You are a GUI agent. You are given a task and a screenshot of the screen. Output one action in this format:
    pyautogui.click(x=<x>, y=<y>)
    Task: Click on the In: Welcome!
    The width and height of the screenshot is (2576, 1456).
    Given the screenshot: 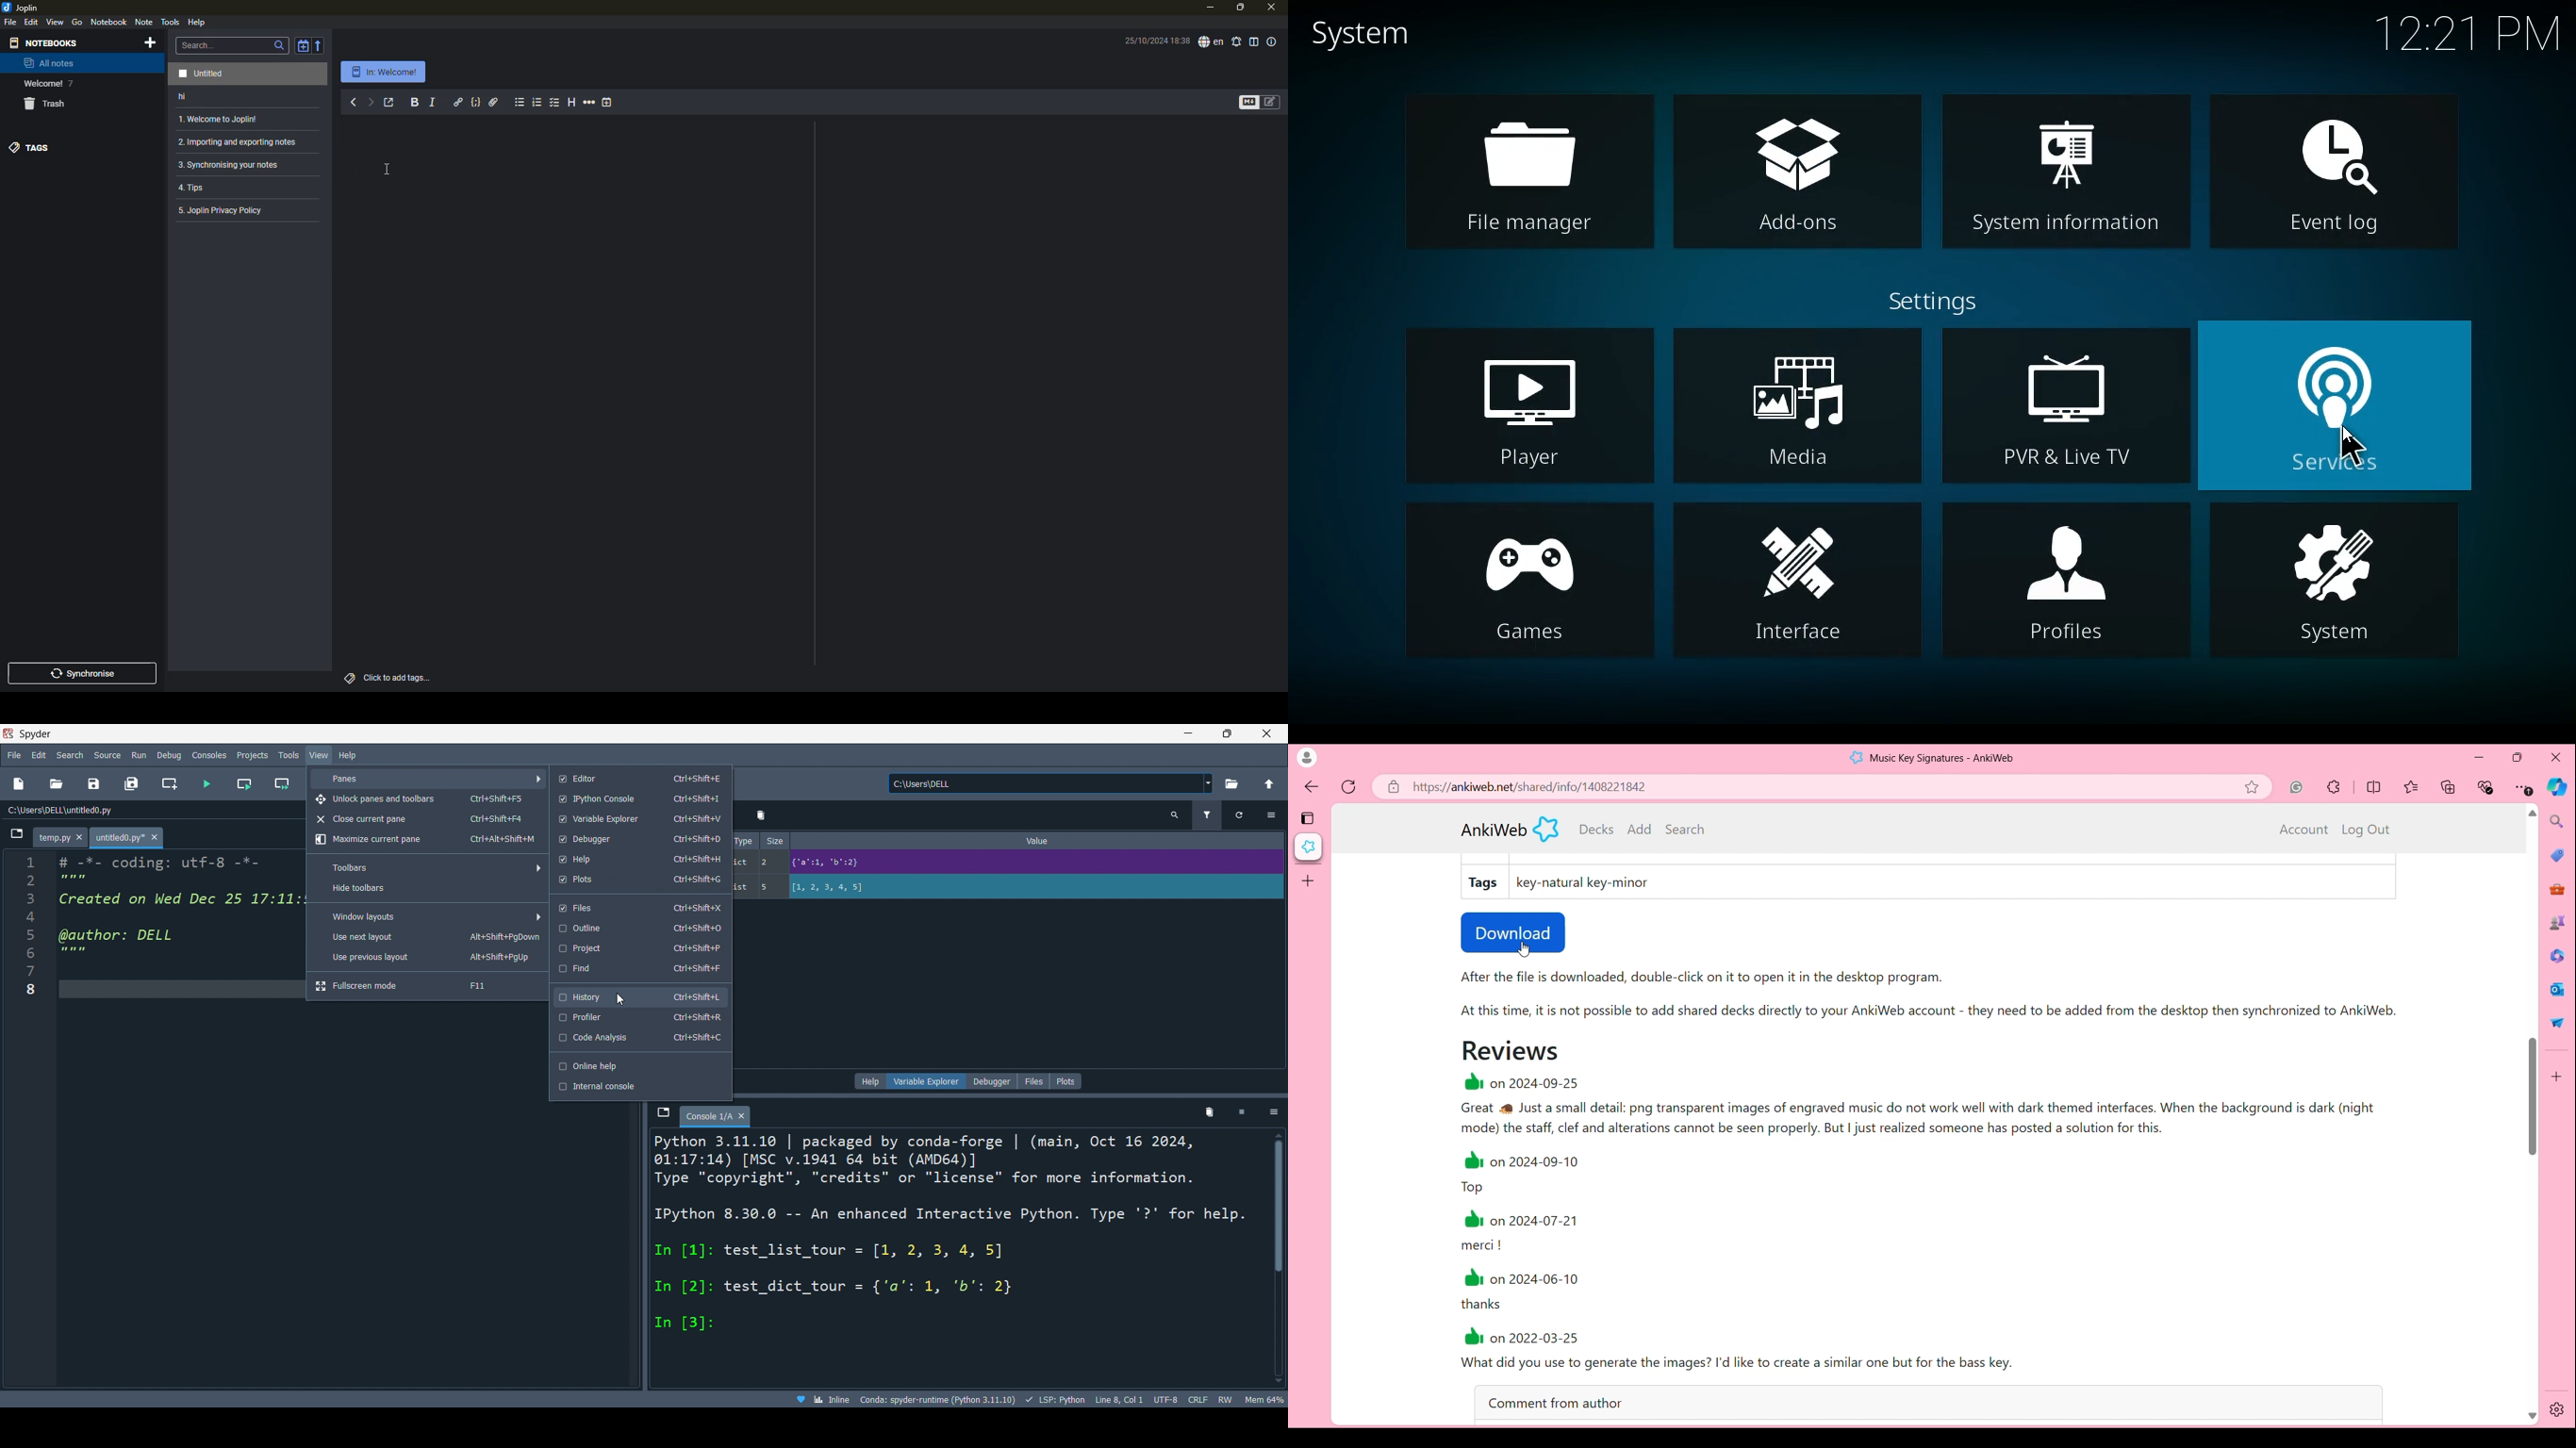 What is the action you would take?
    pyautogui.click(x=384, y=72)
    